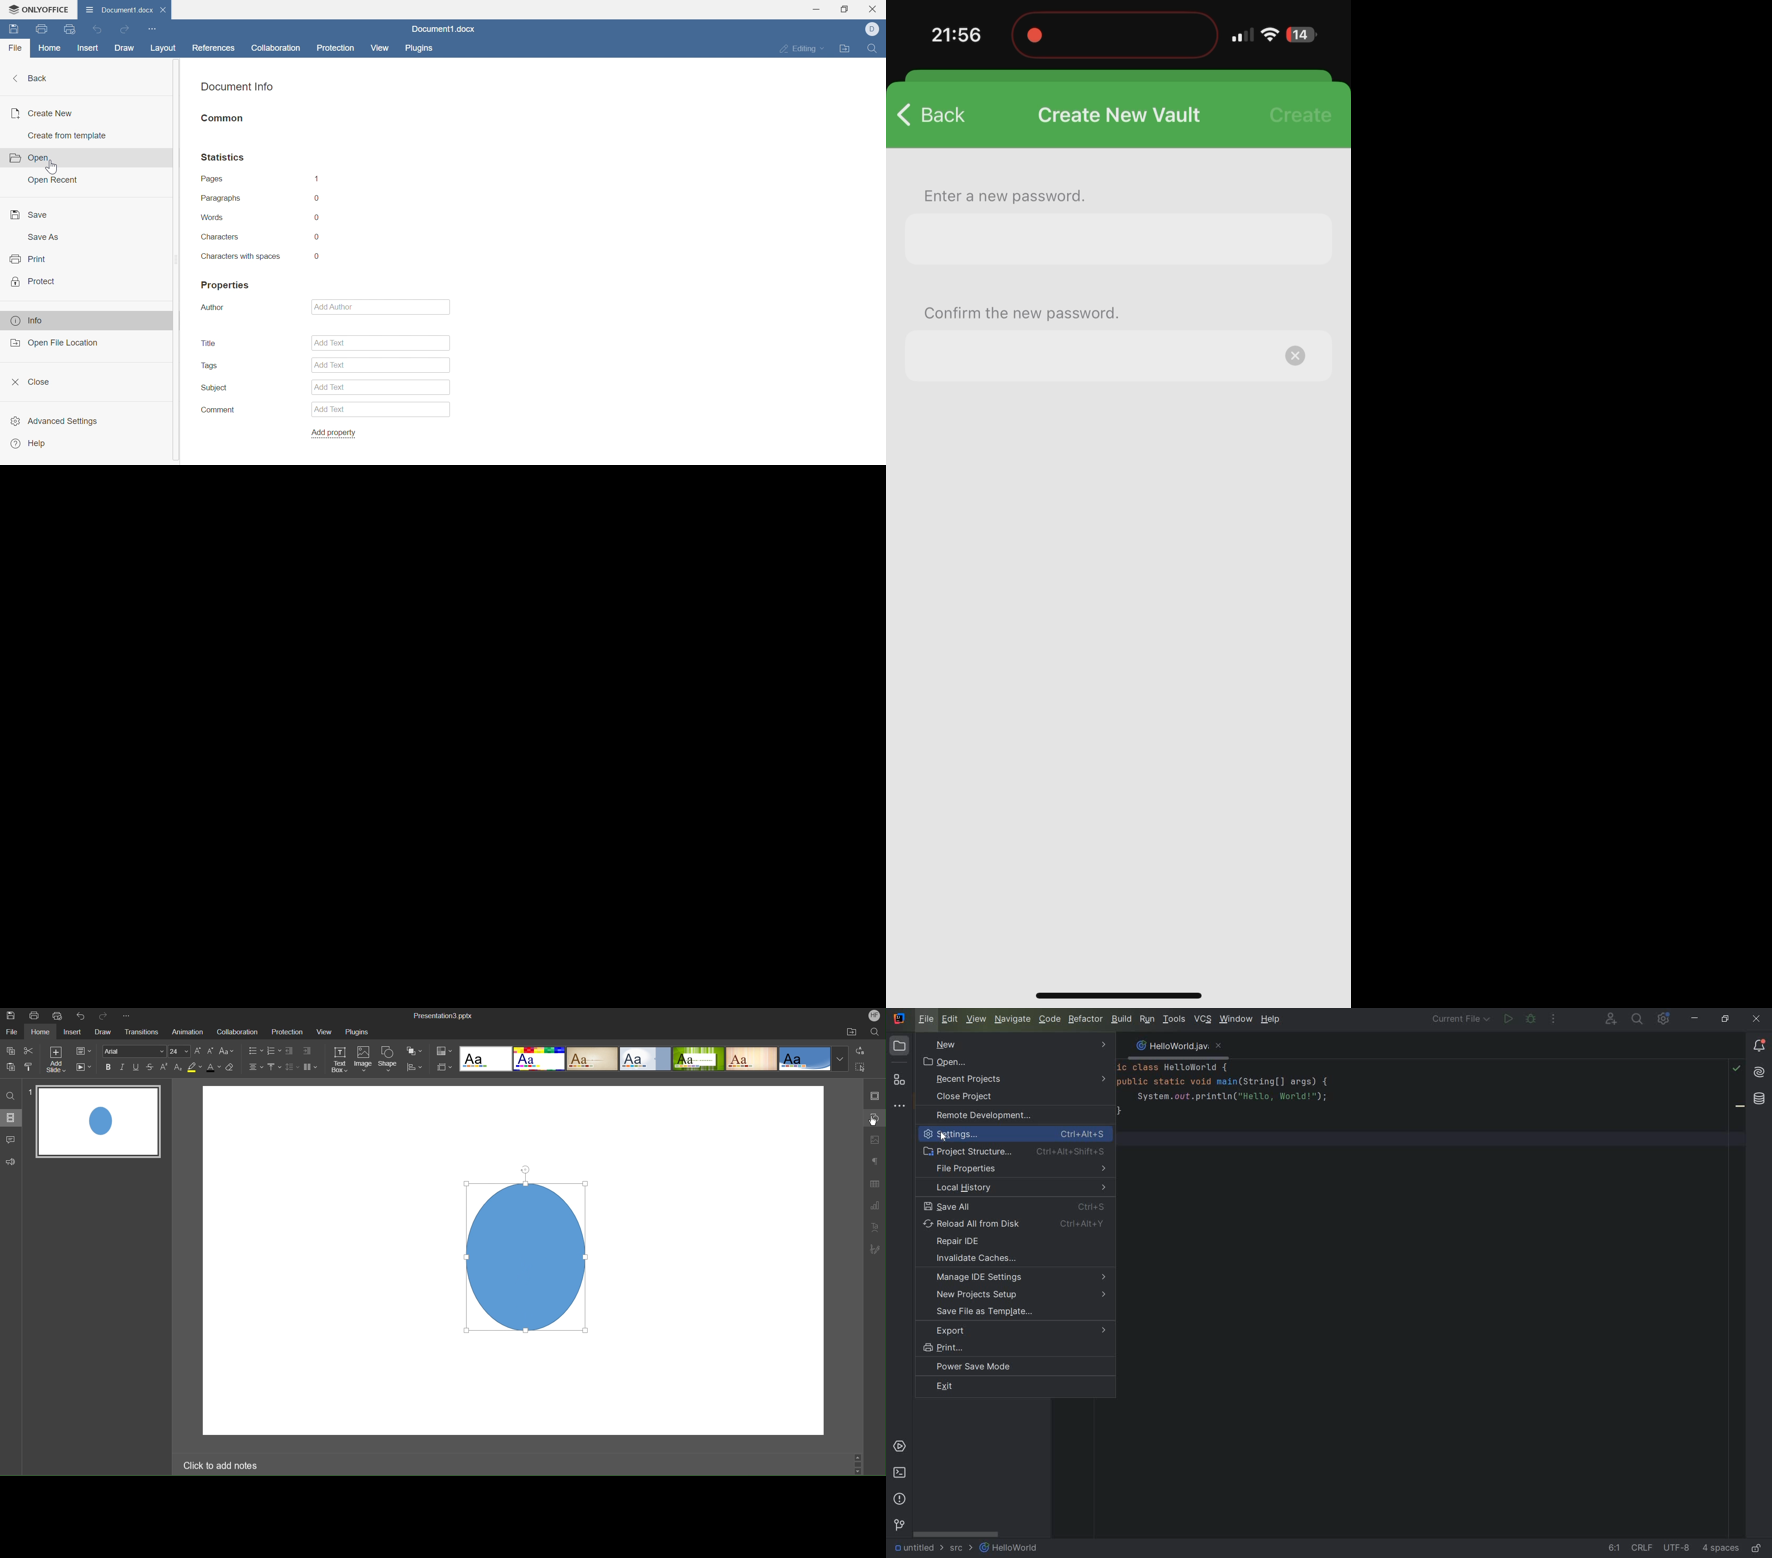 This screenshot has height=1568, width=1792. What do you see at coordinates (819, 8) in the screenshot?
I see `minimize` at bounding box center [819, 8].